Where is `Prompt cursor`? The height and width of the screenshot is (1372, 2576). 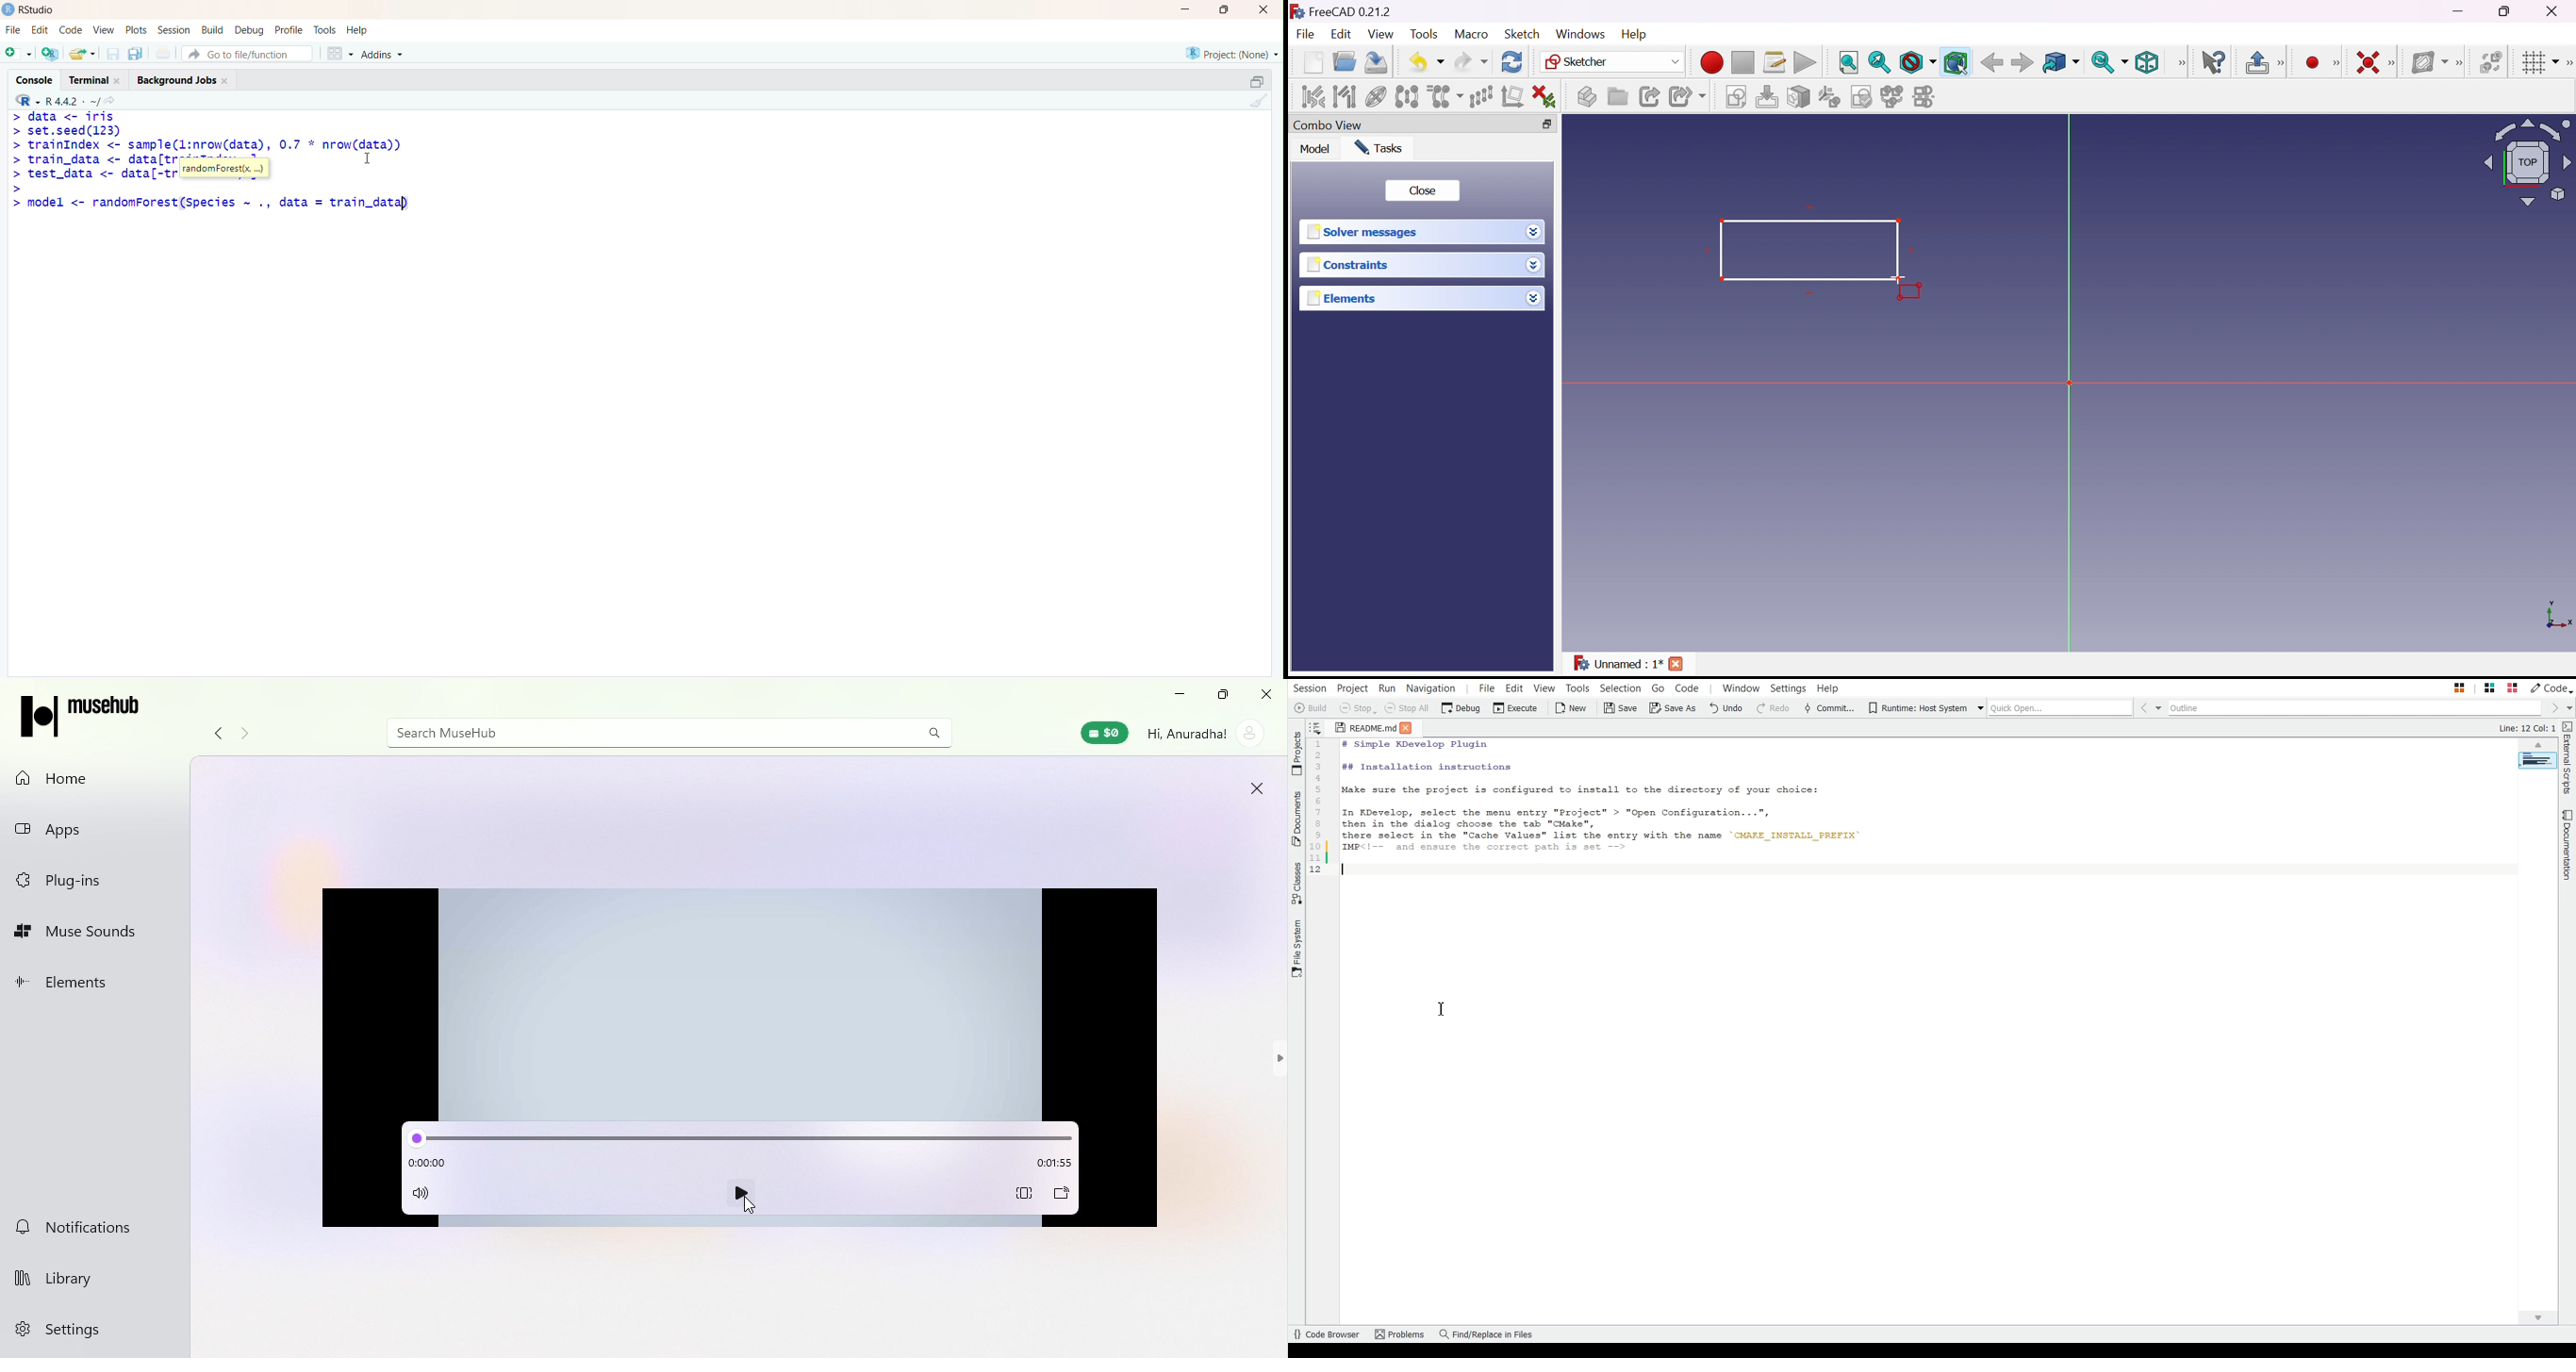
Prompt cursor is located at coordinates (16, 174).